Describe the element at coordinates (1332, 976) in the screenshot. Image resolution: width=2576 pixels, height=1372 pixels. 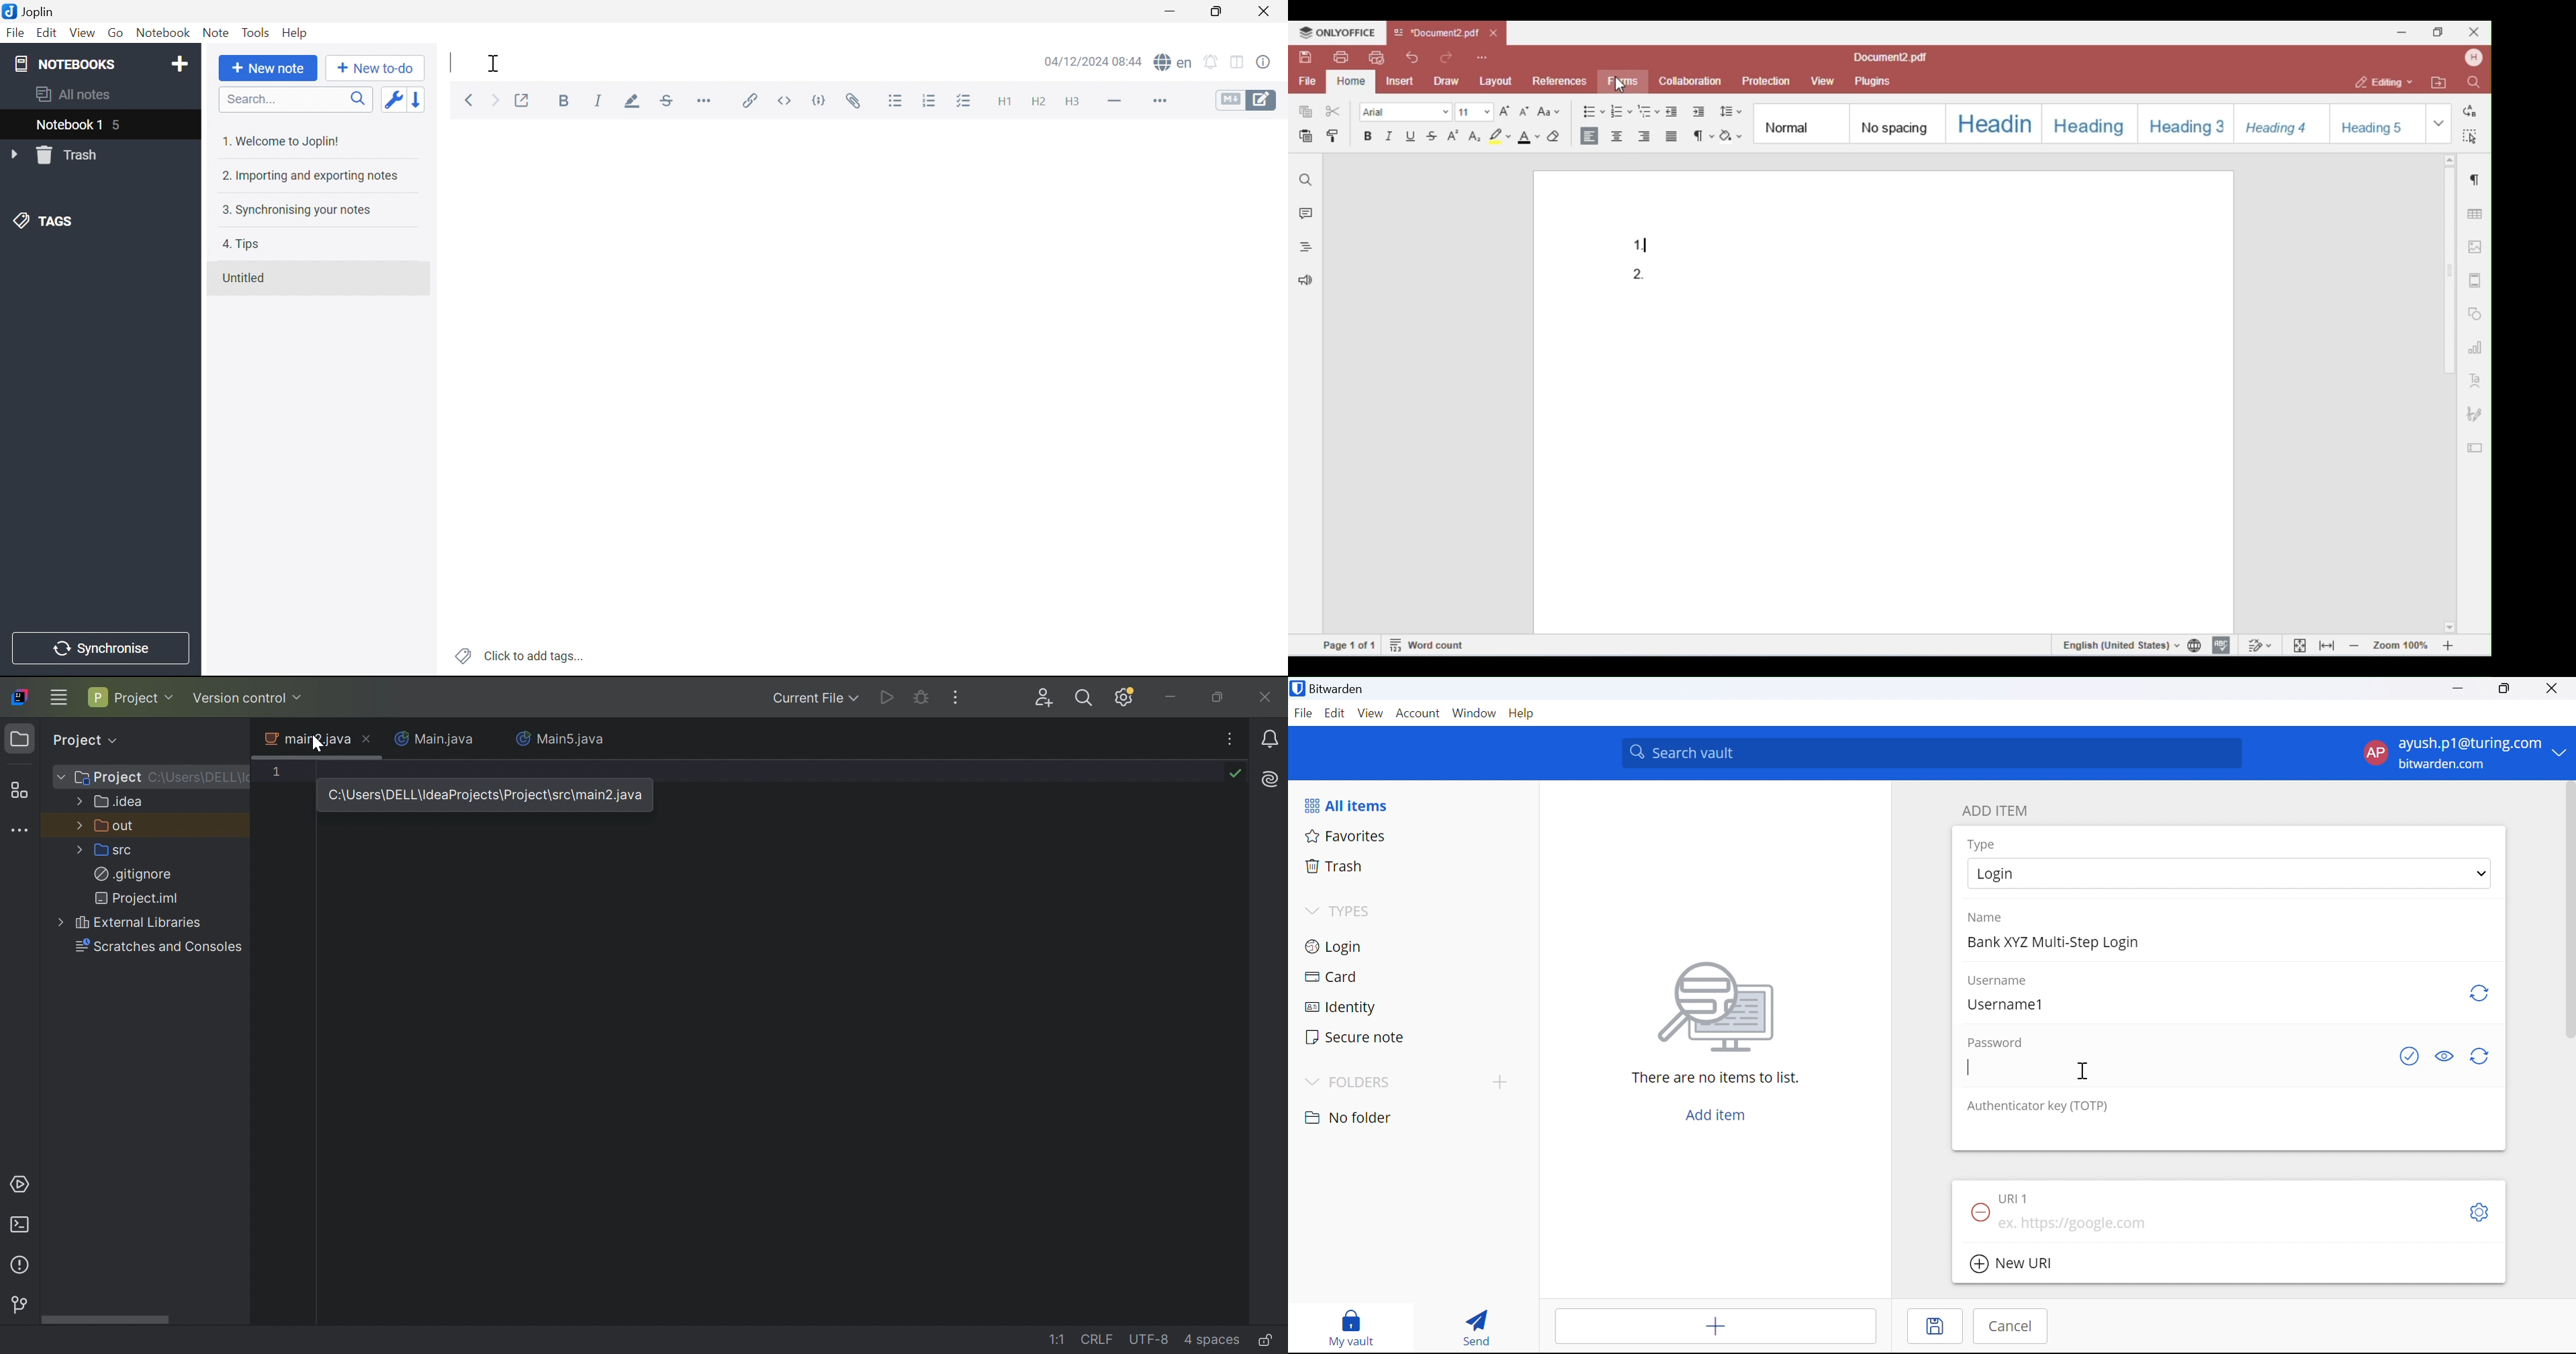
I see `Card` at that location.